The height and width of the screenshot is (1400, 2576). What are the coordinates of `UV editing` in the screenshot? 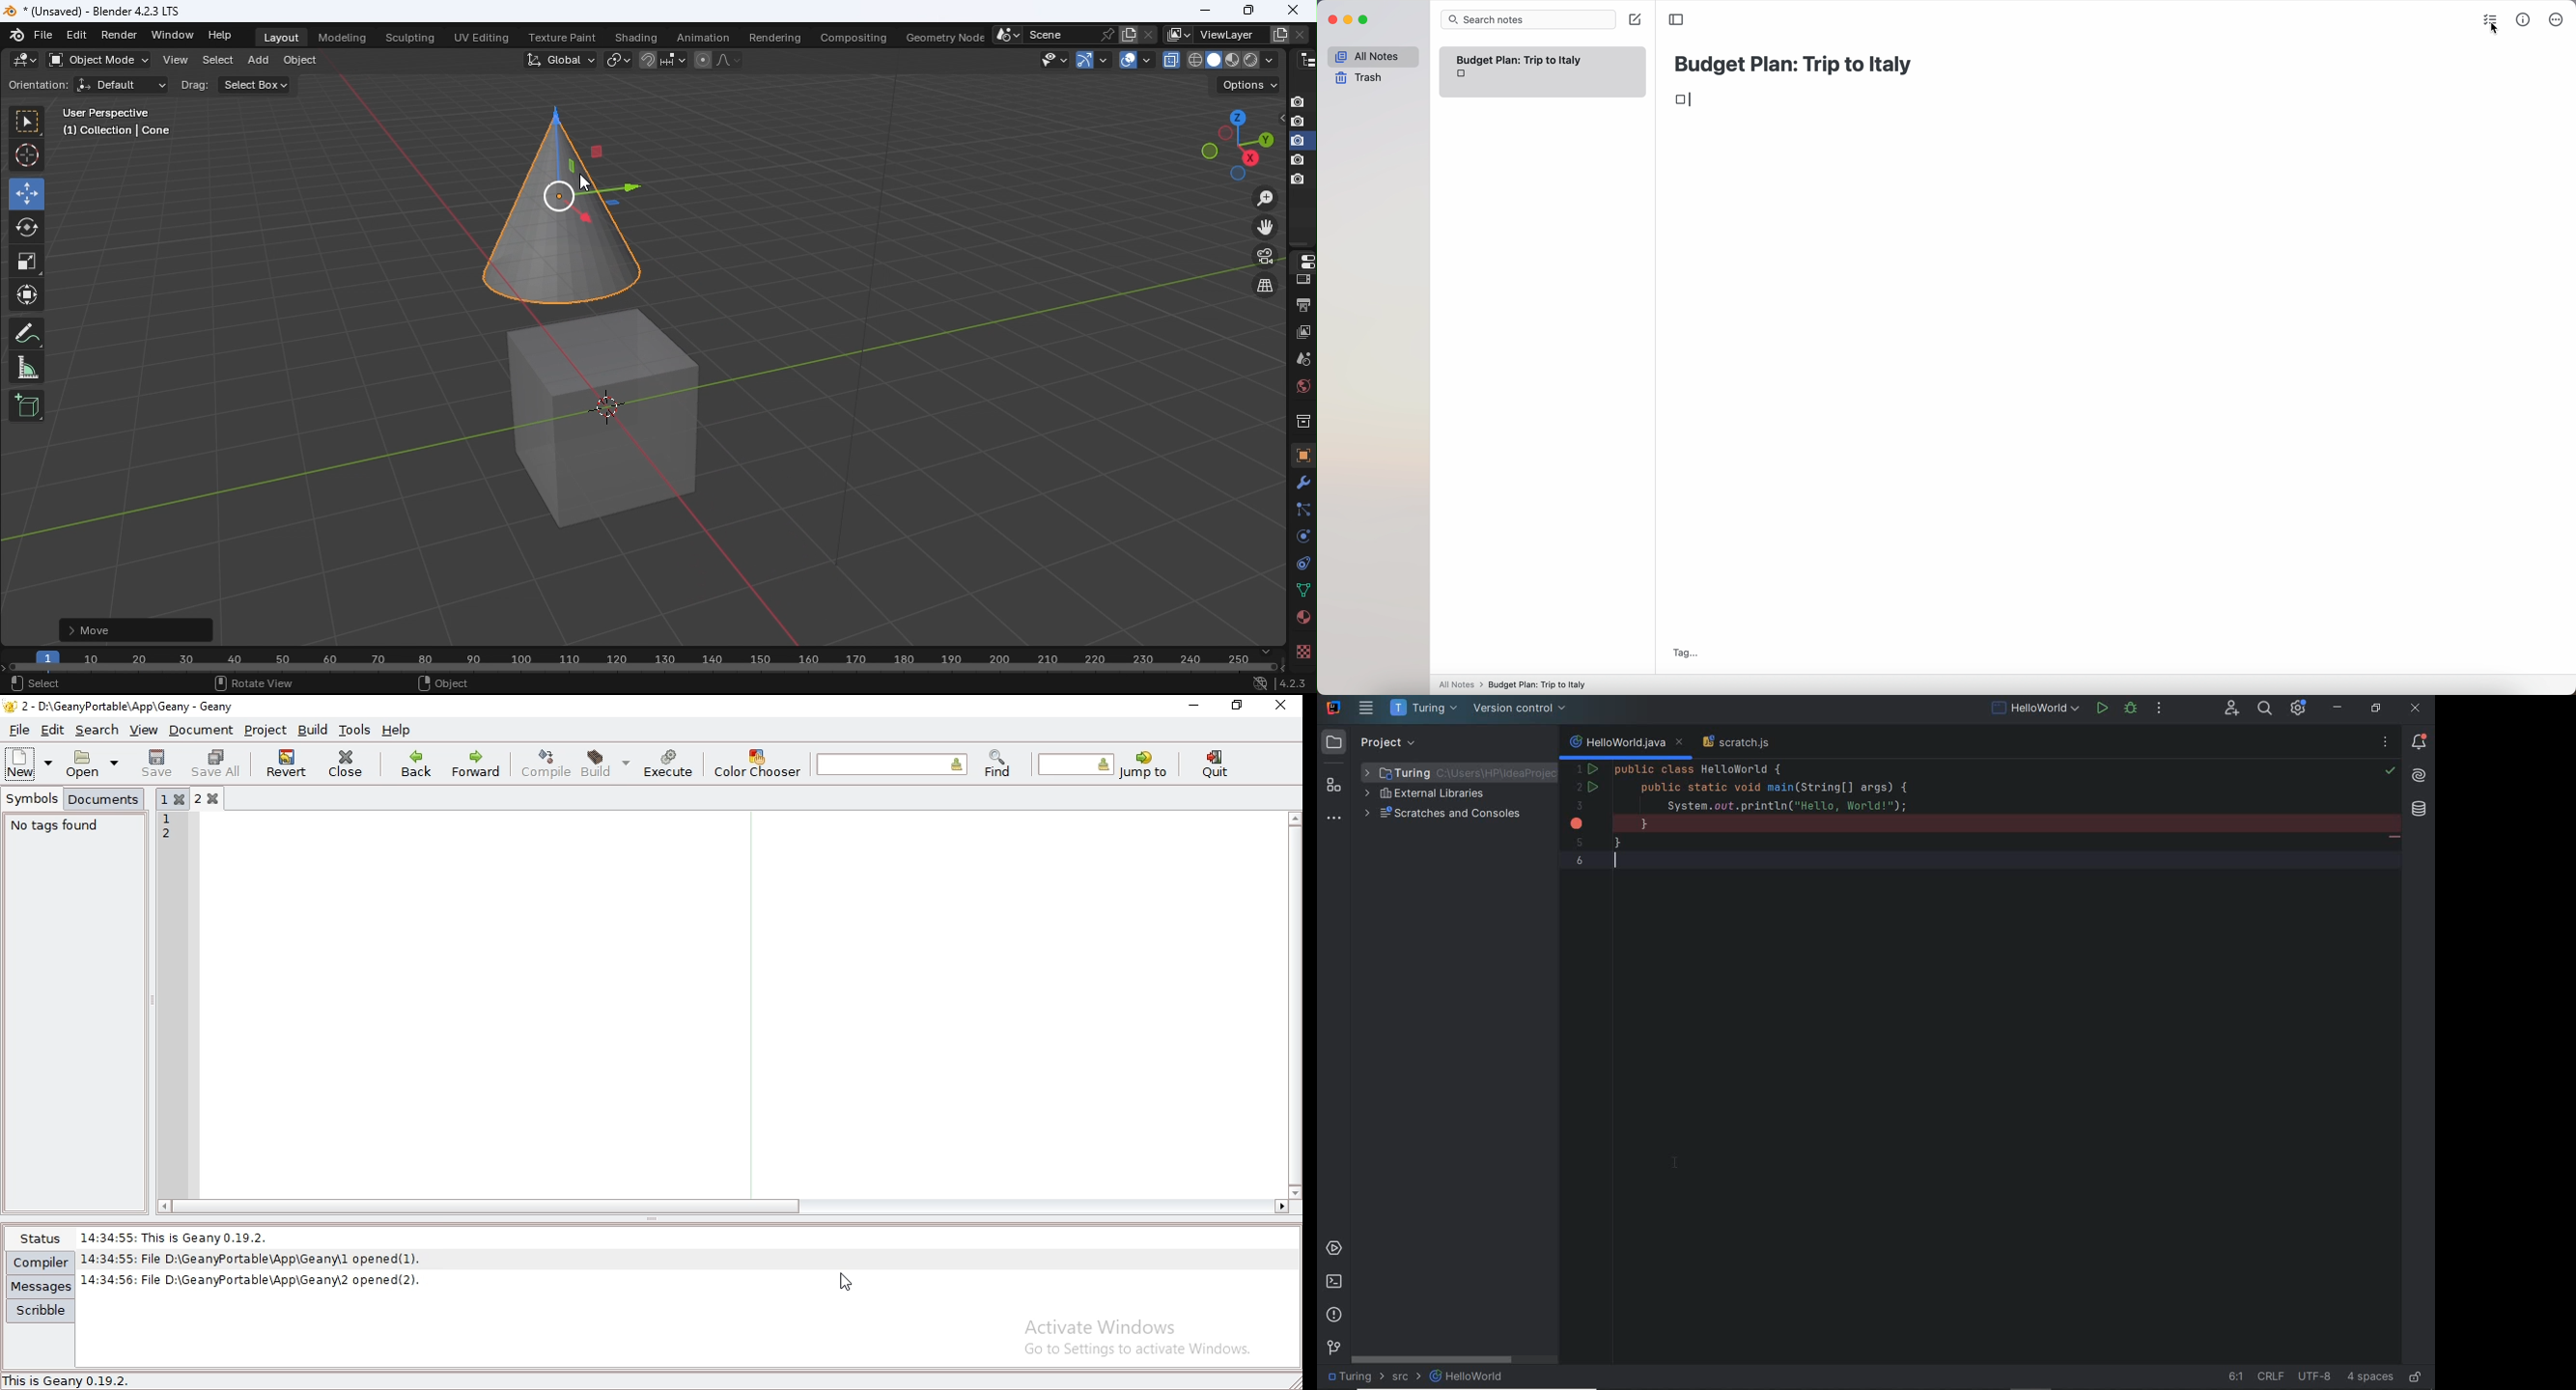 It's located at (485, 35).